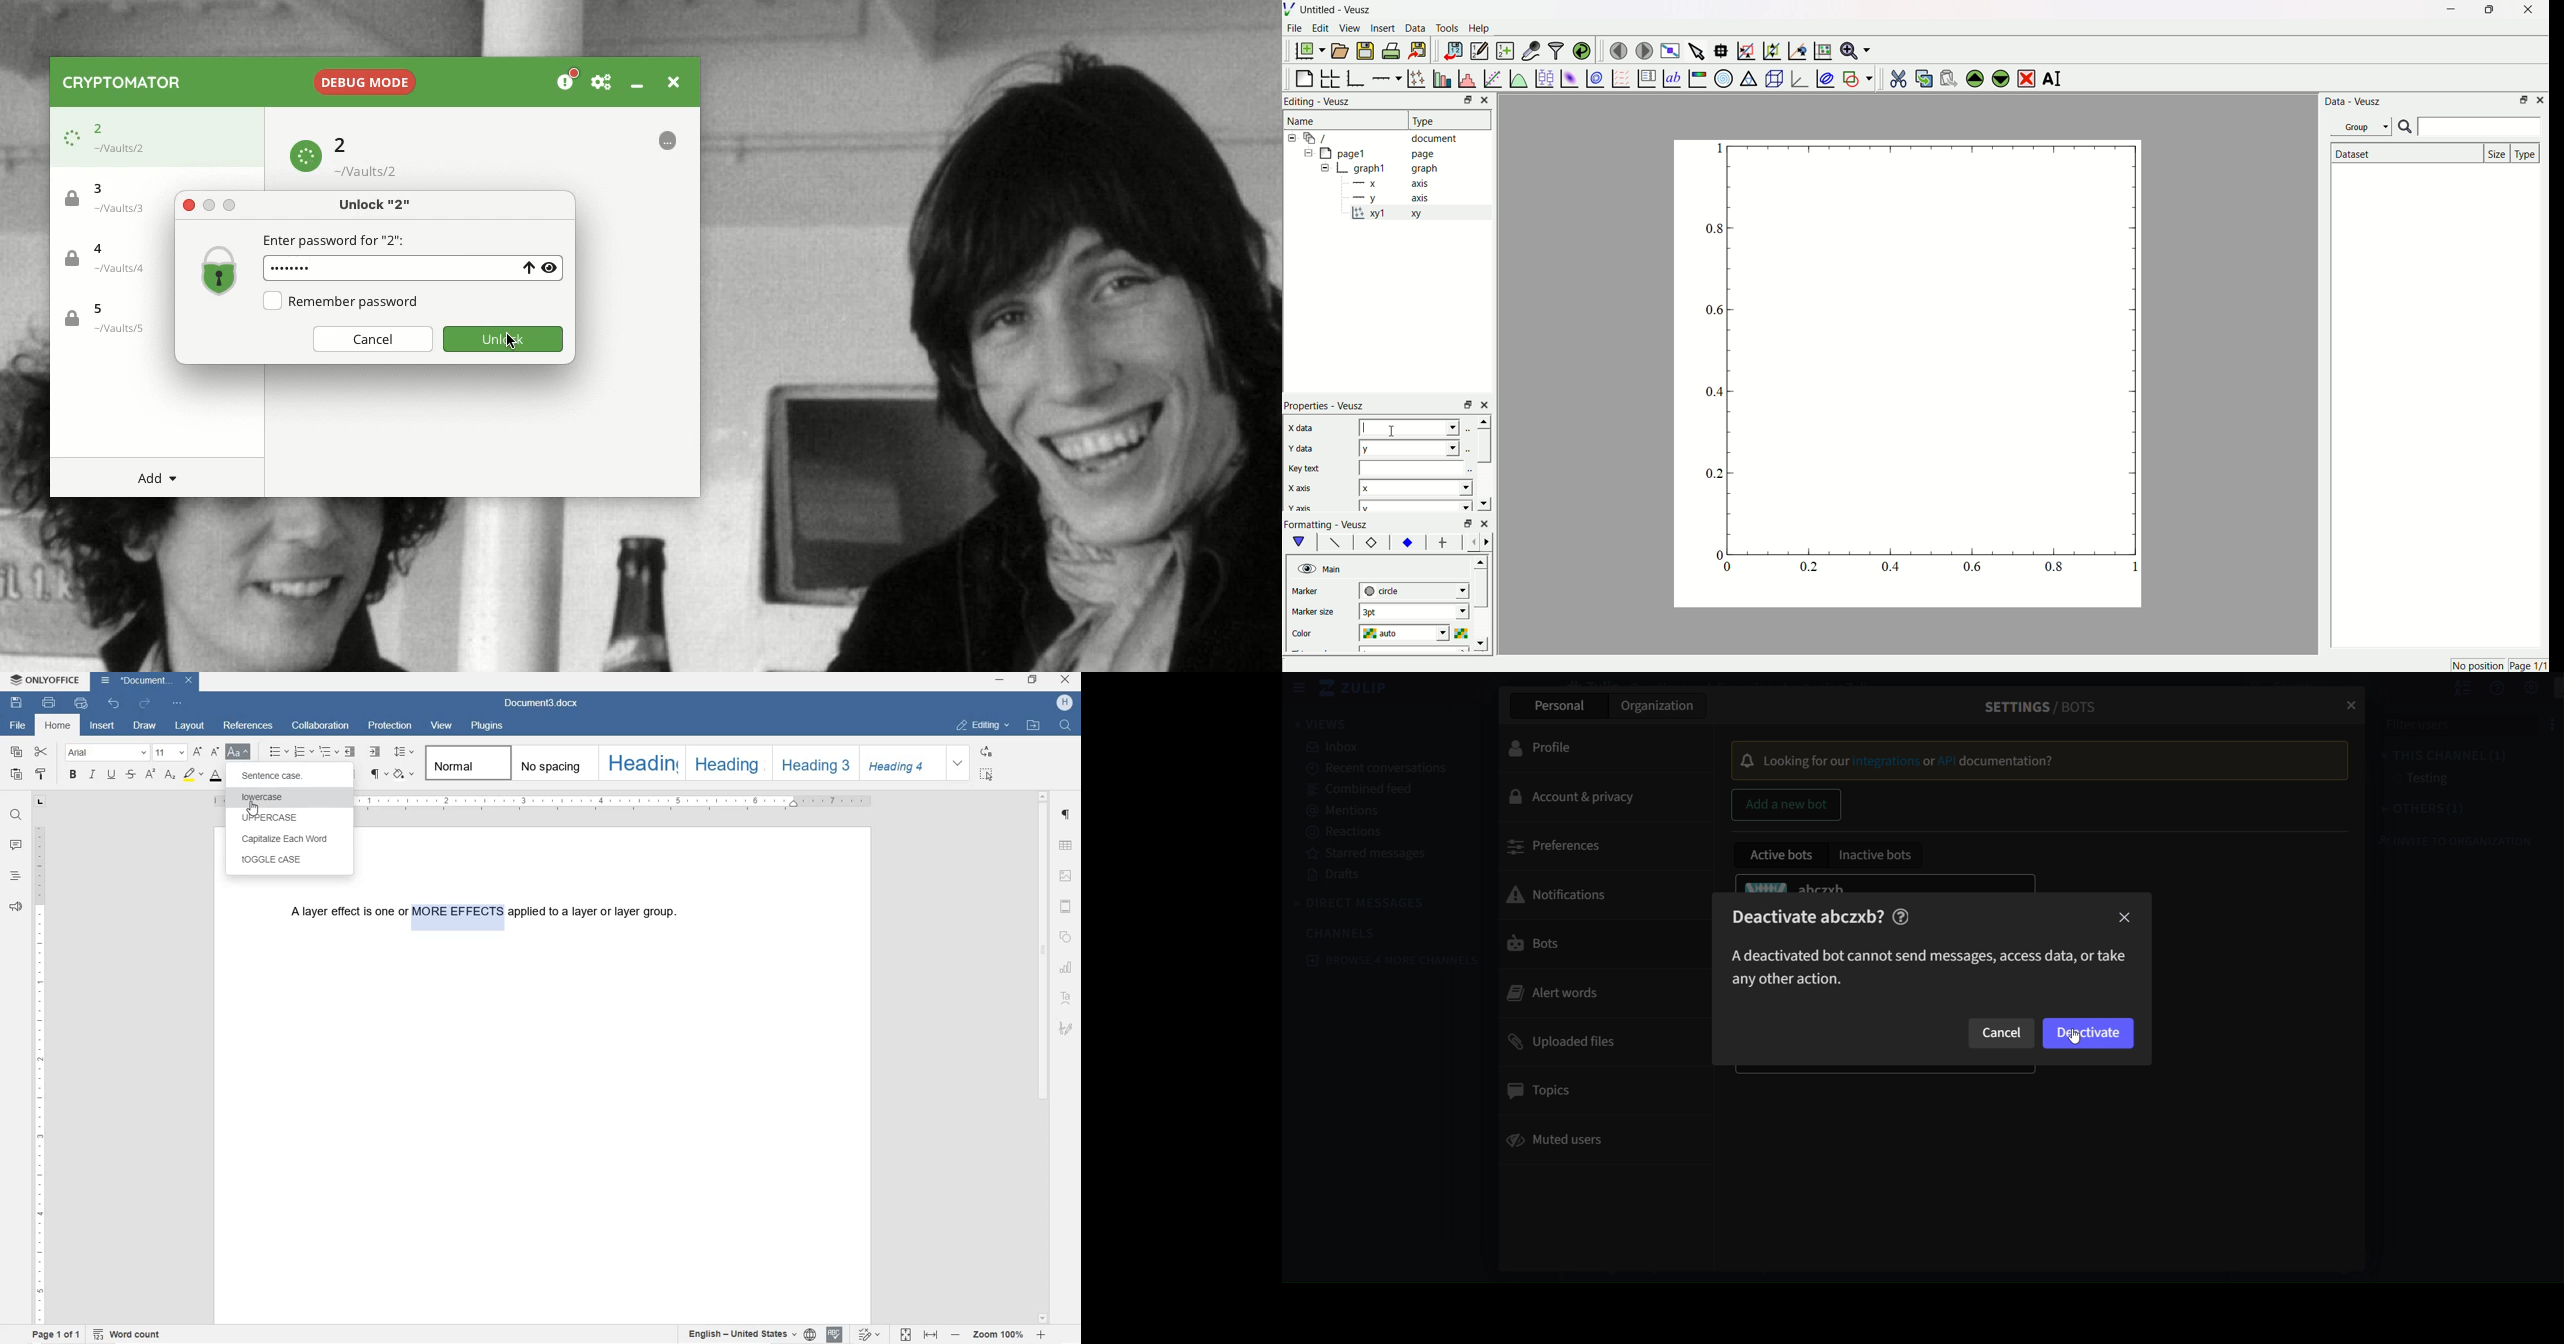  Describe the element at coordinates (1724, 77) in the screenshot. I see `polar graphs` at that location.